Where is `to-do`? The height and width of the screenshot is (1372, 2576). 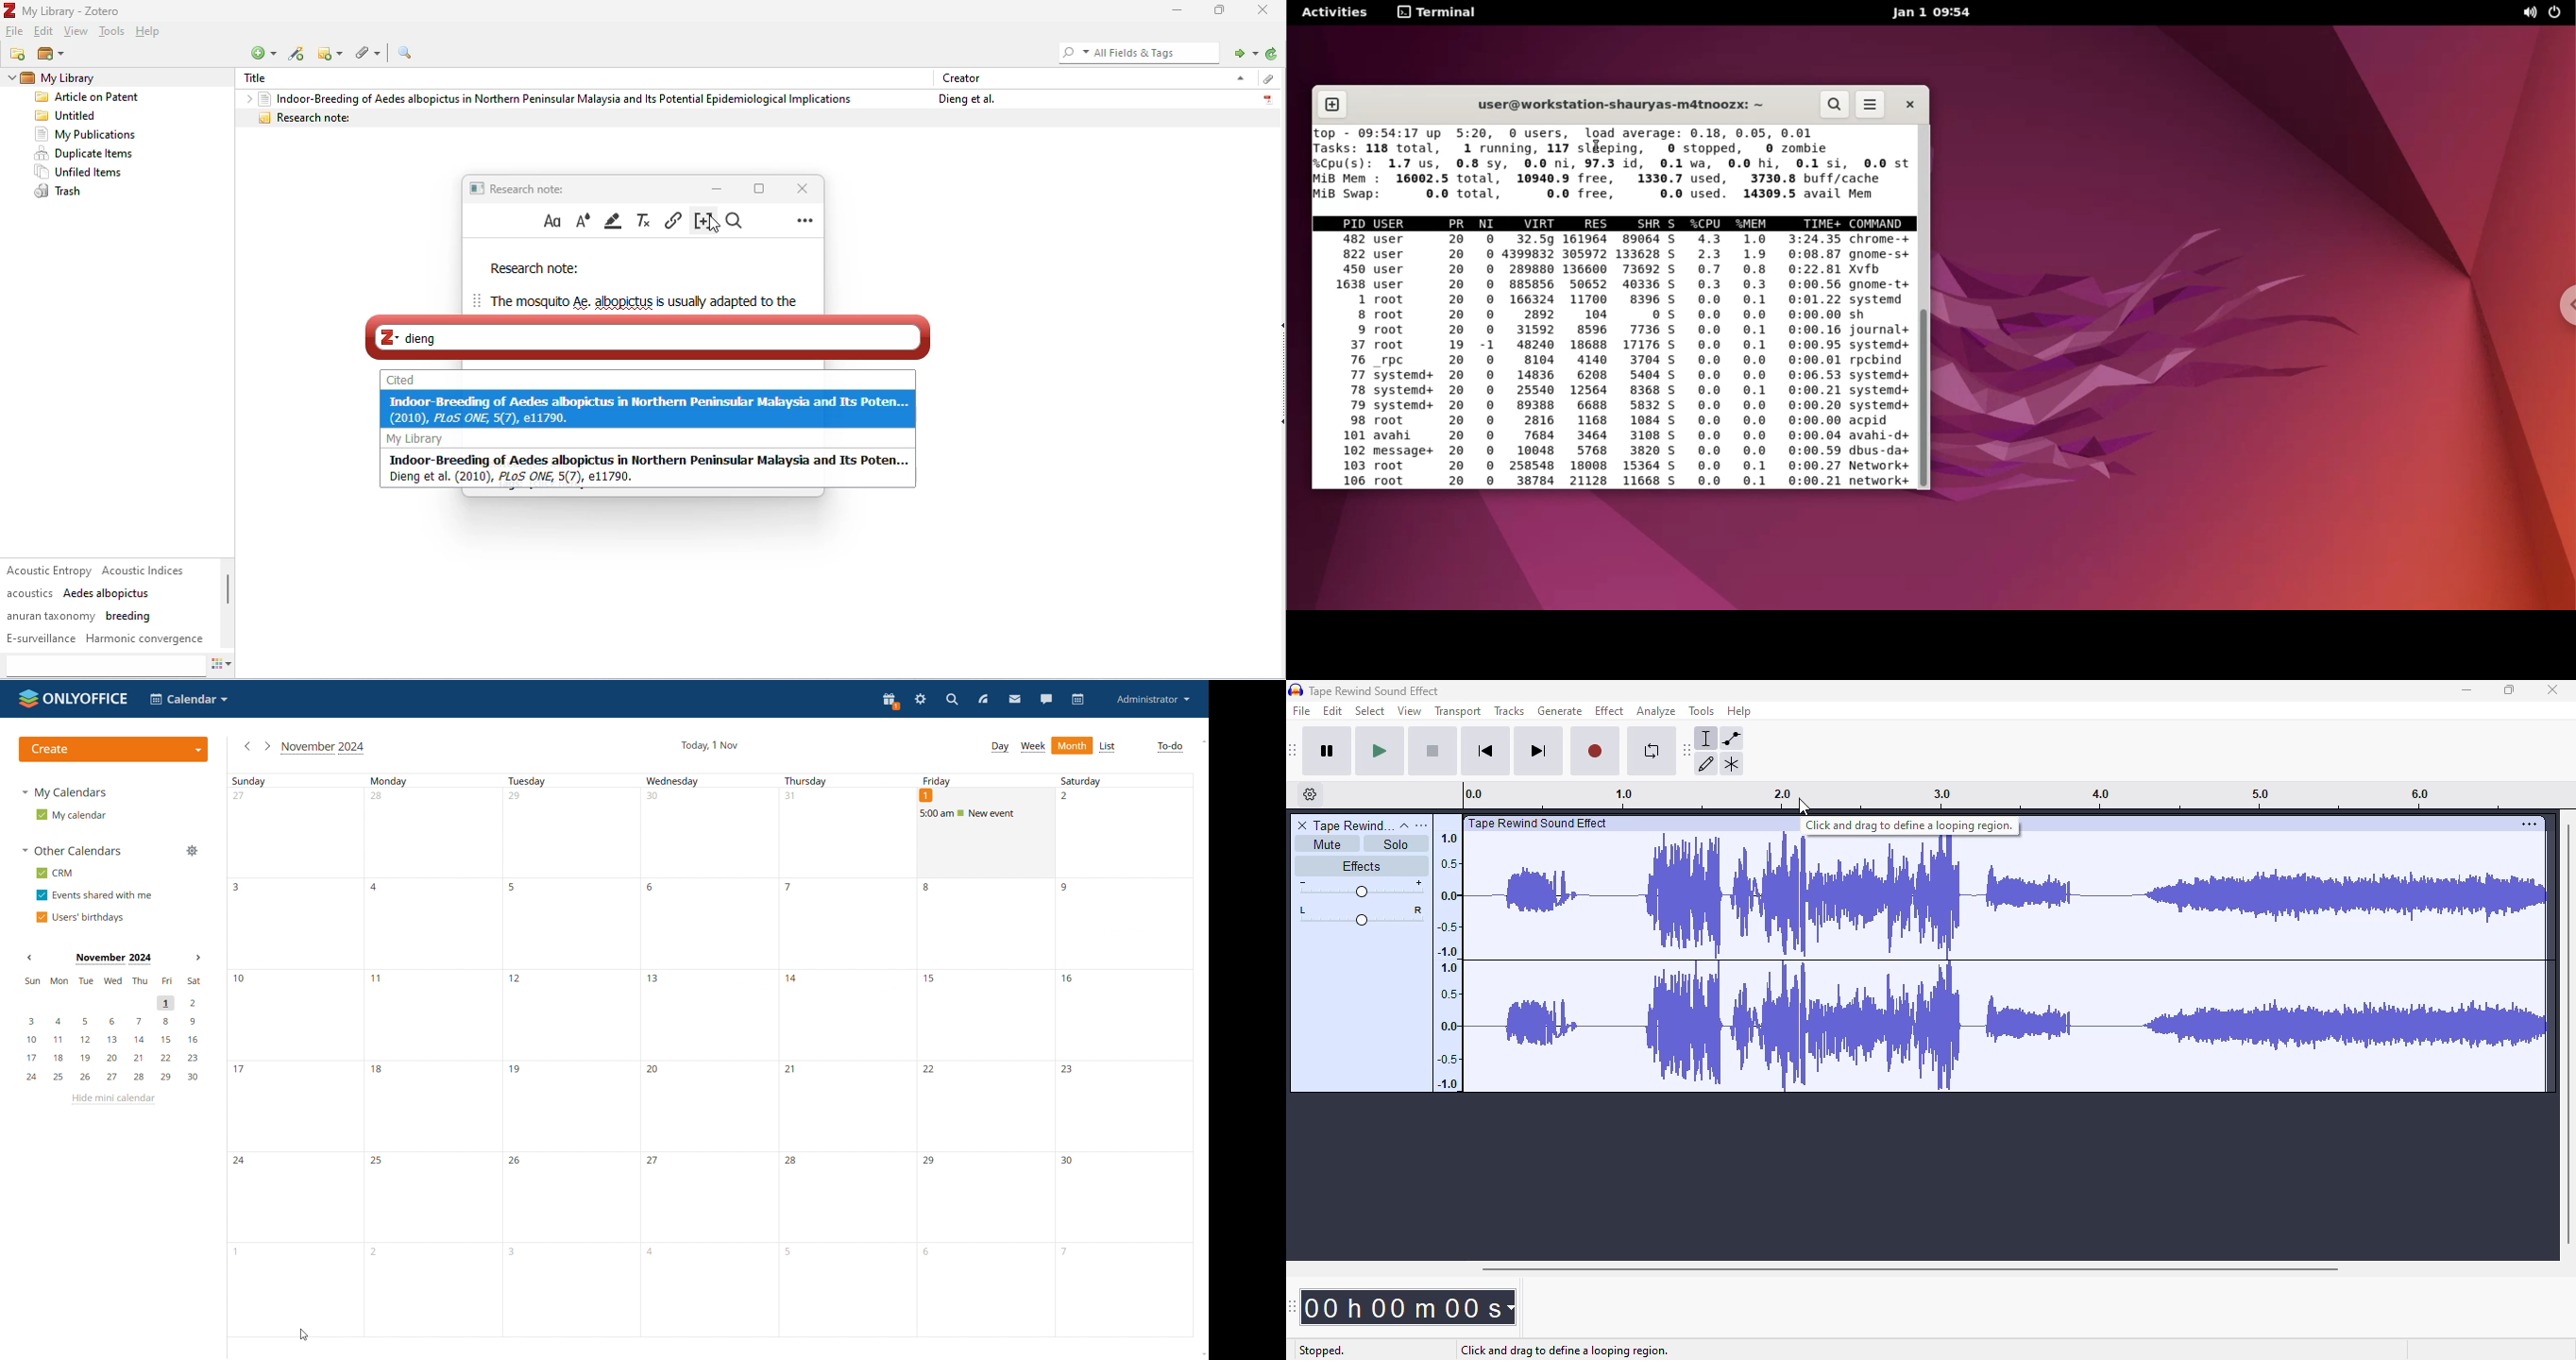 to-do is located at coordinates (1170, 747).